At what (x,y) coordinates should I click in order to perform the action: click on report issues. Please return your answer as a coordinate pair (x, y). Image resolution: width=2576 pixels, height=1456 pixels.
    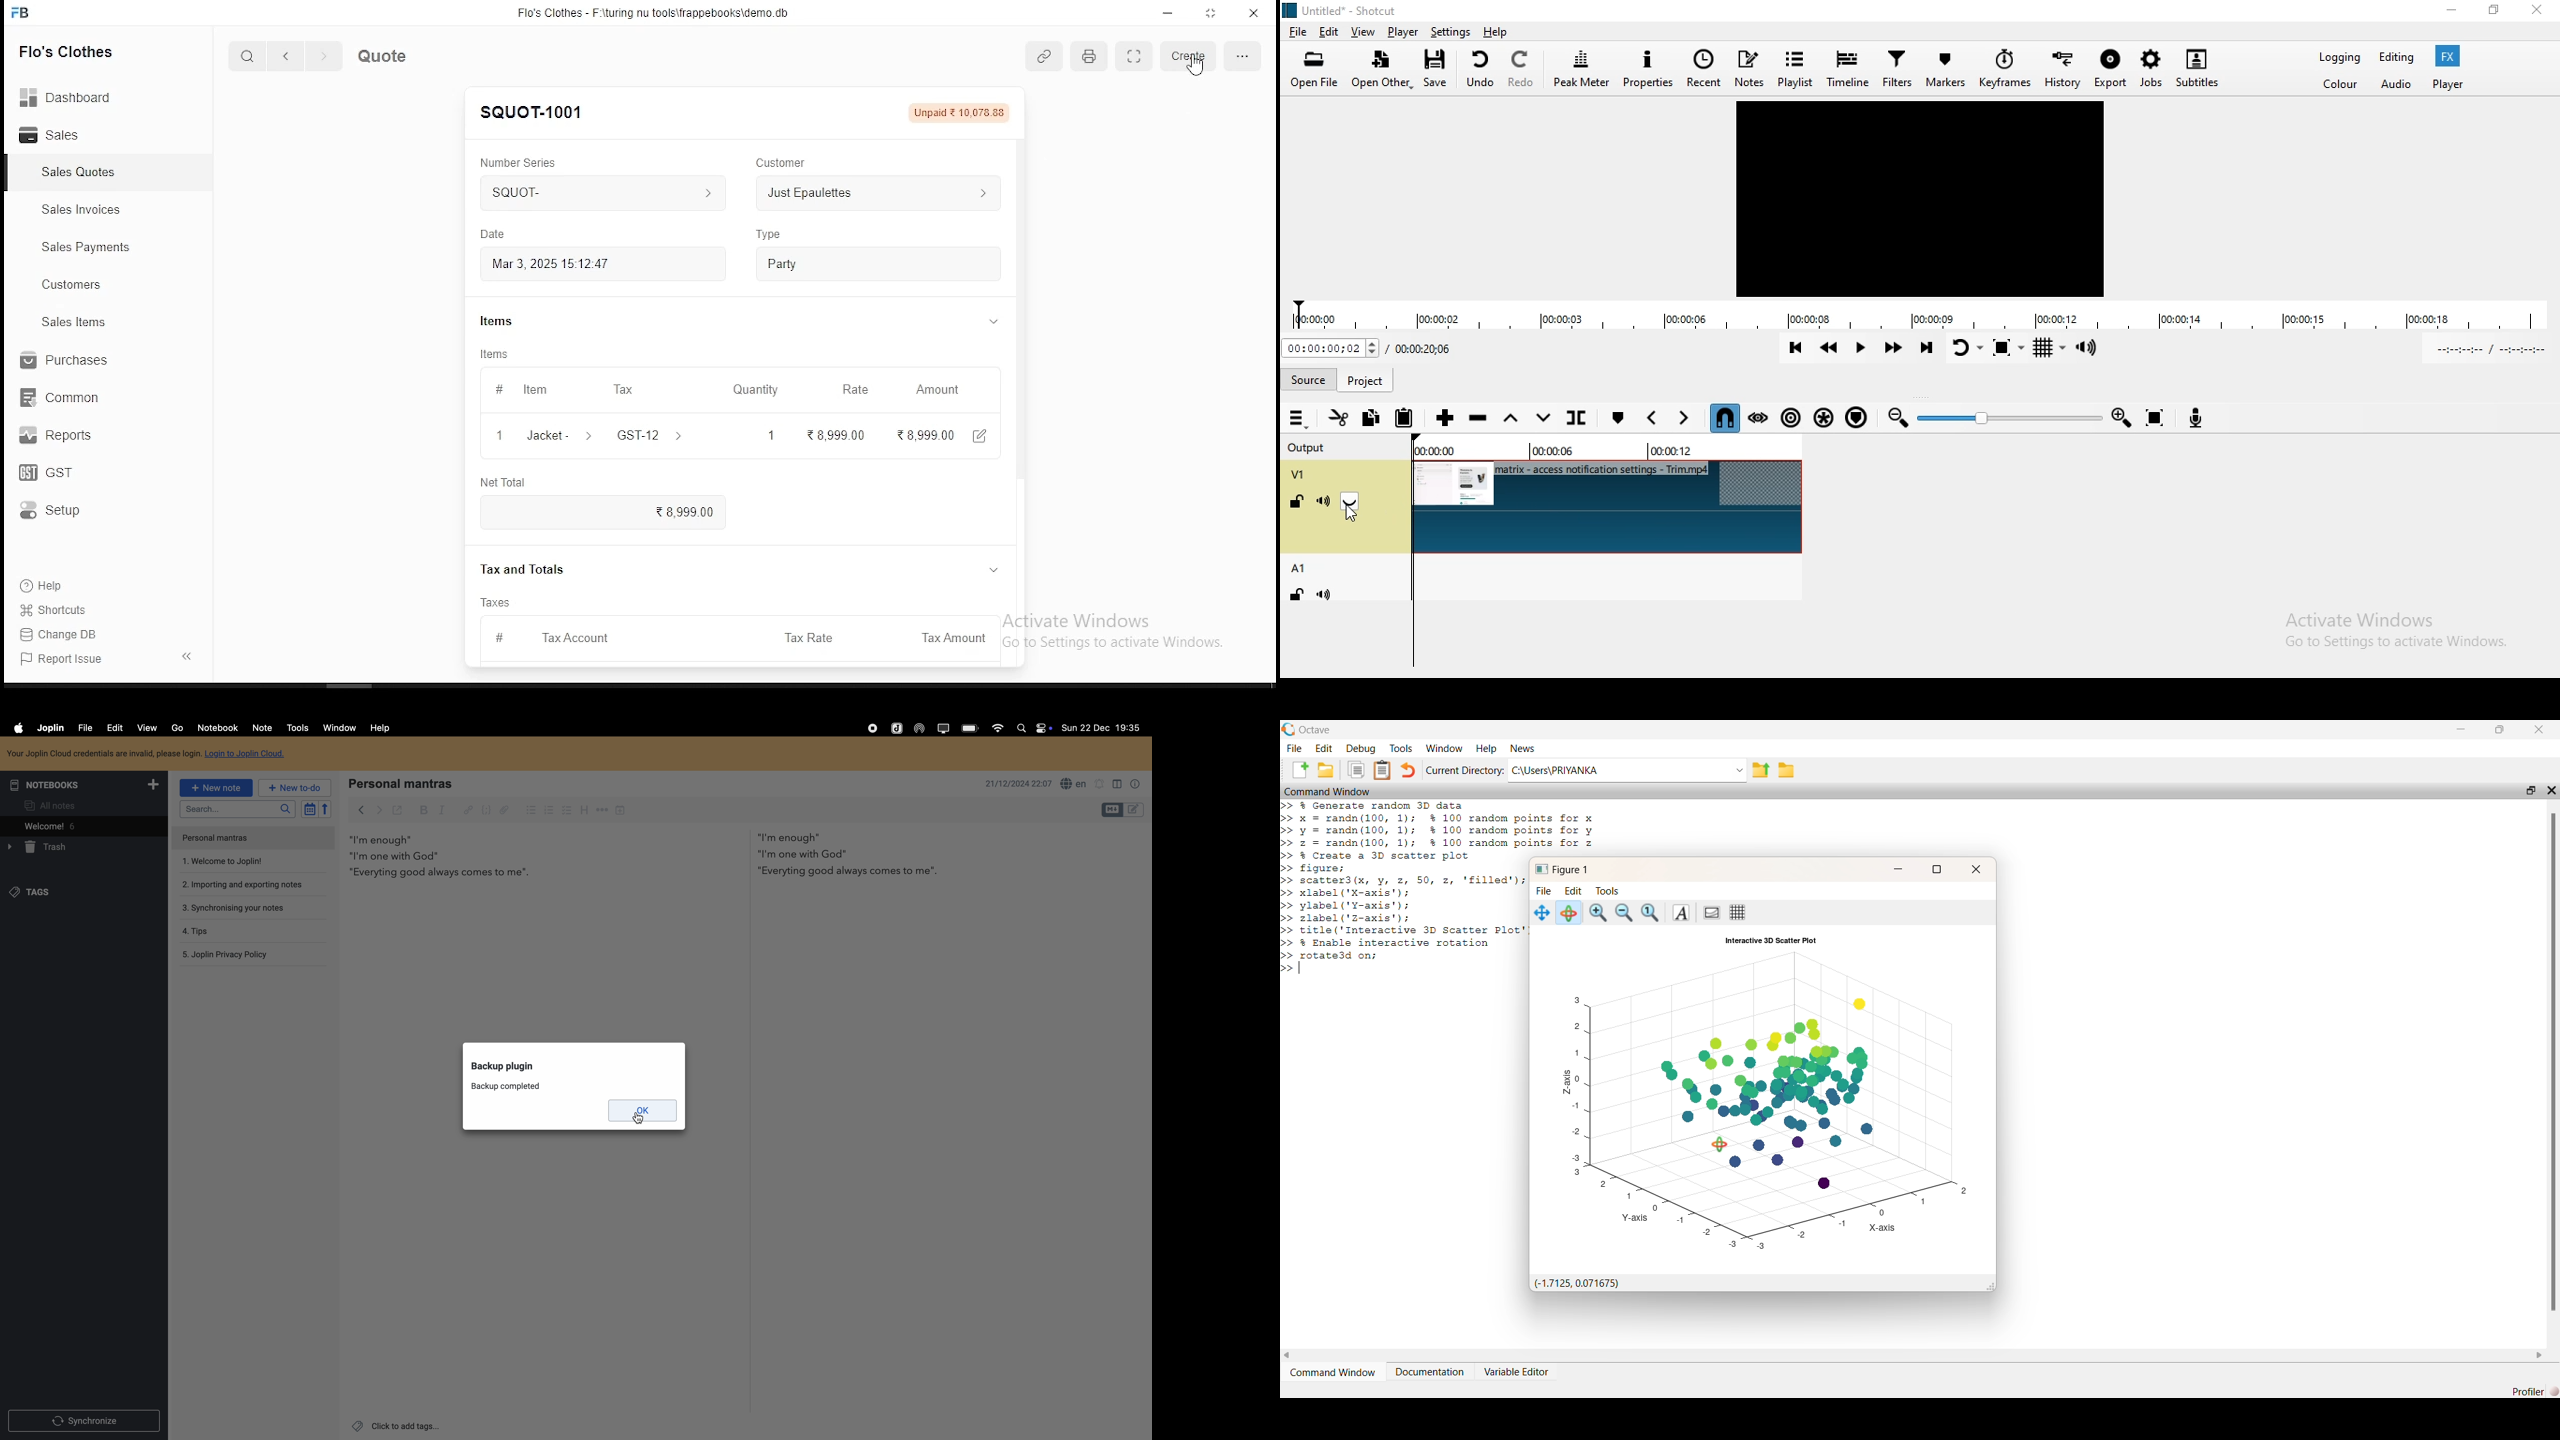
    Looking at the image, I should click on (65, 660).